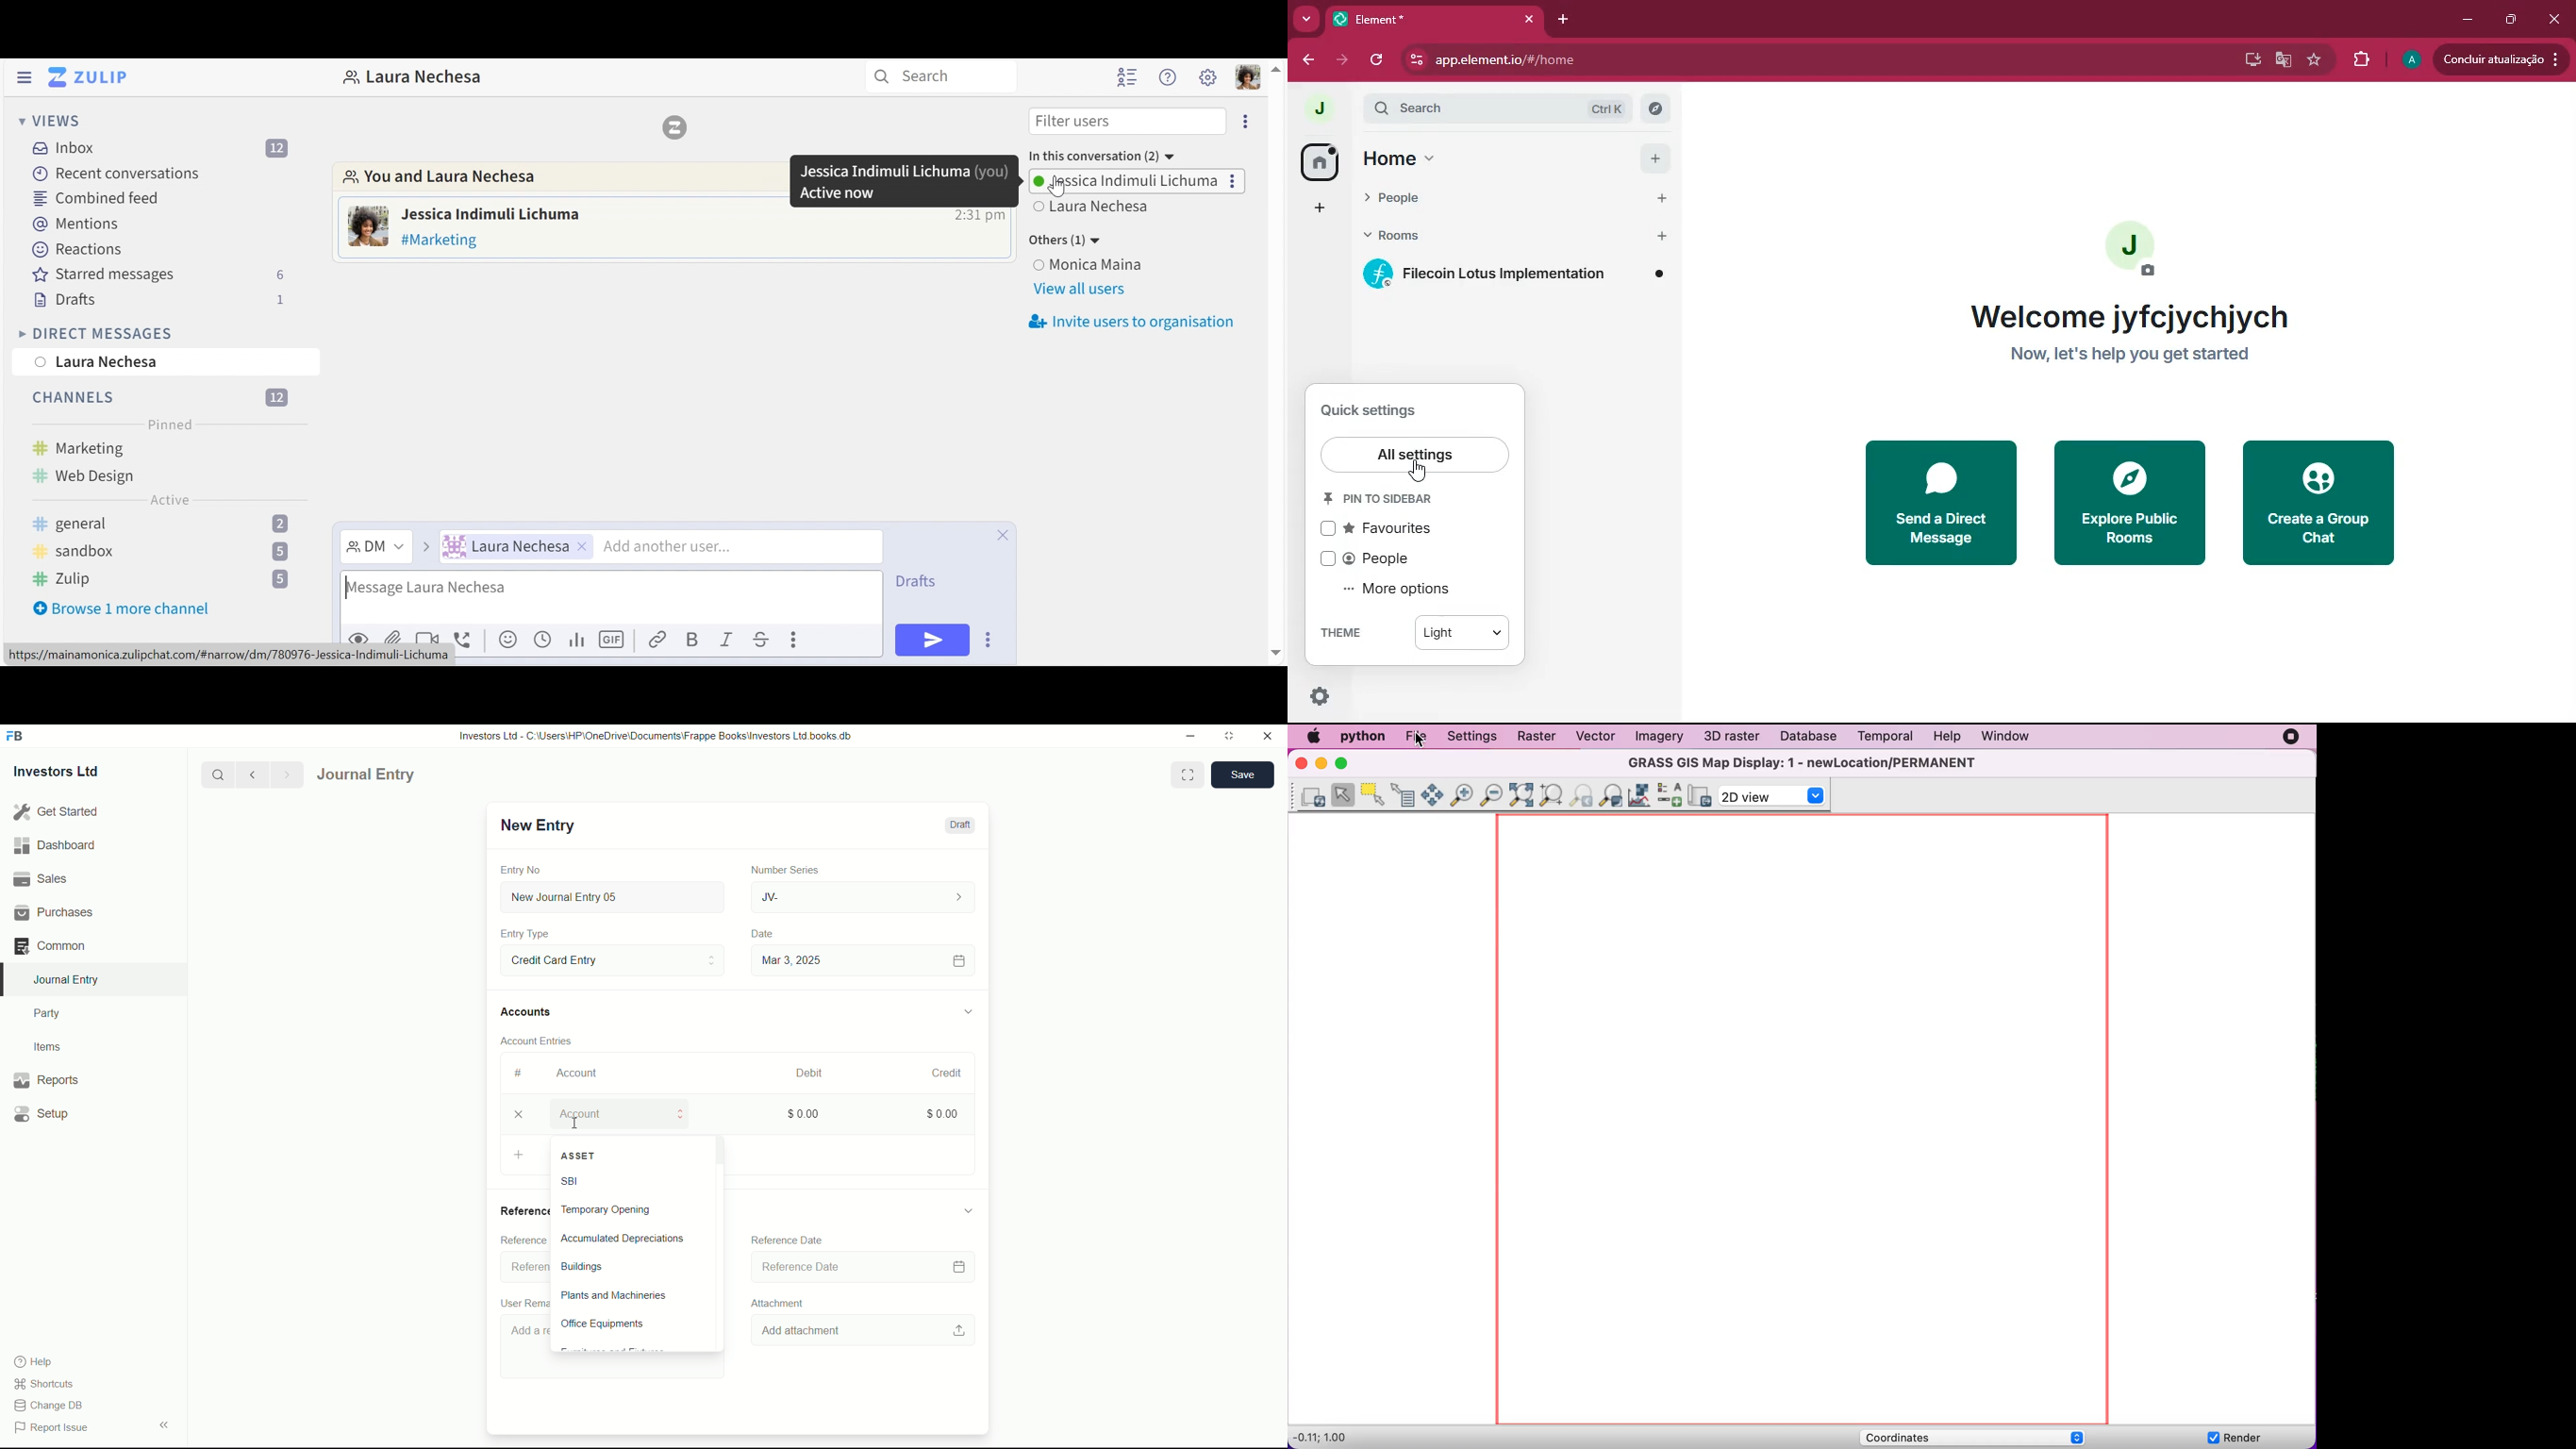  I want to click on invite users to organisation, so click(1131, 322).